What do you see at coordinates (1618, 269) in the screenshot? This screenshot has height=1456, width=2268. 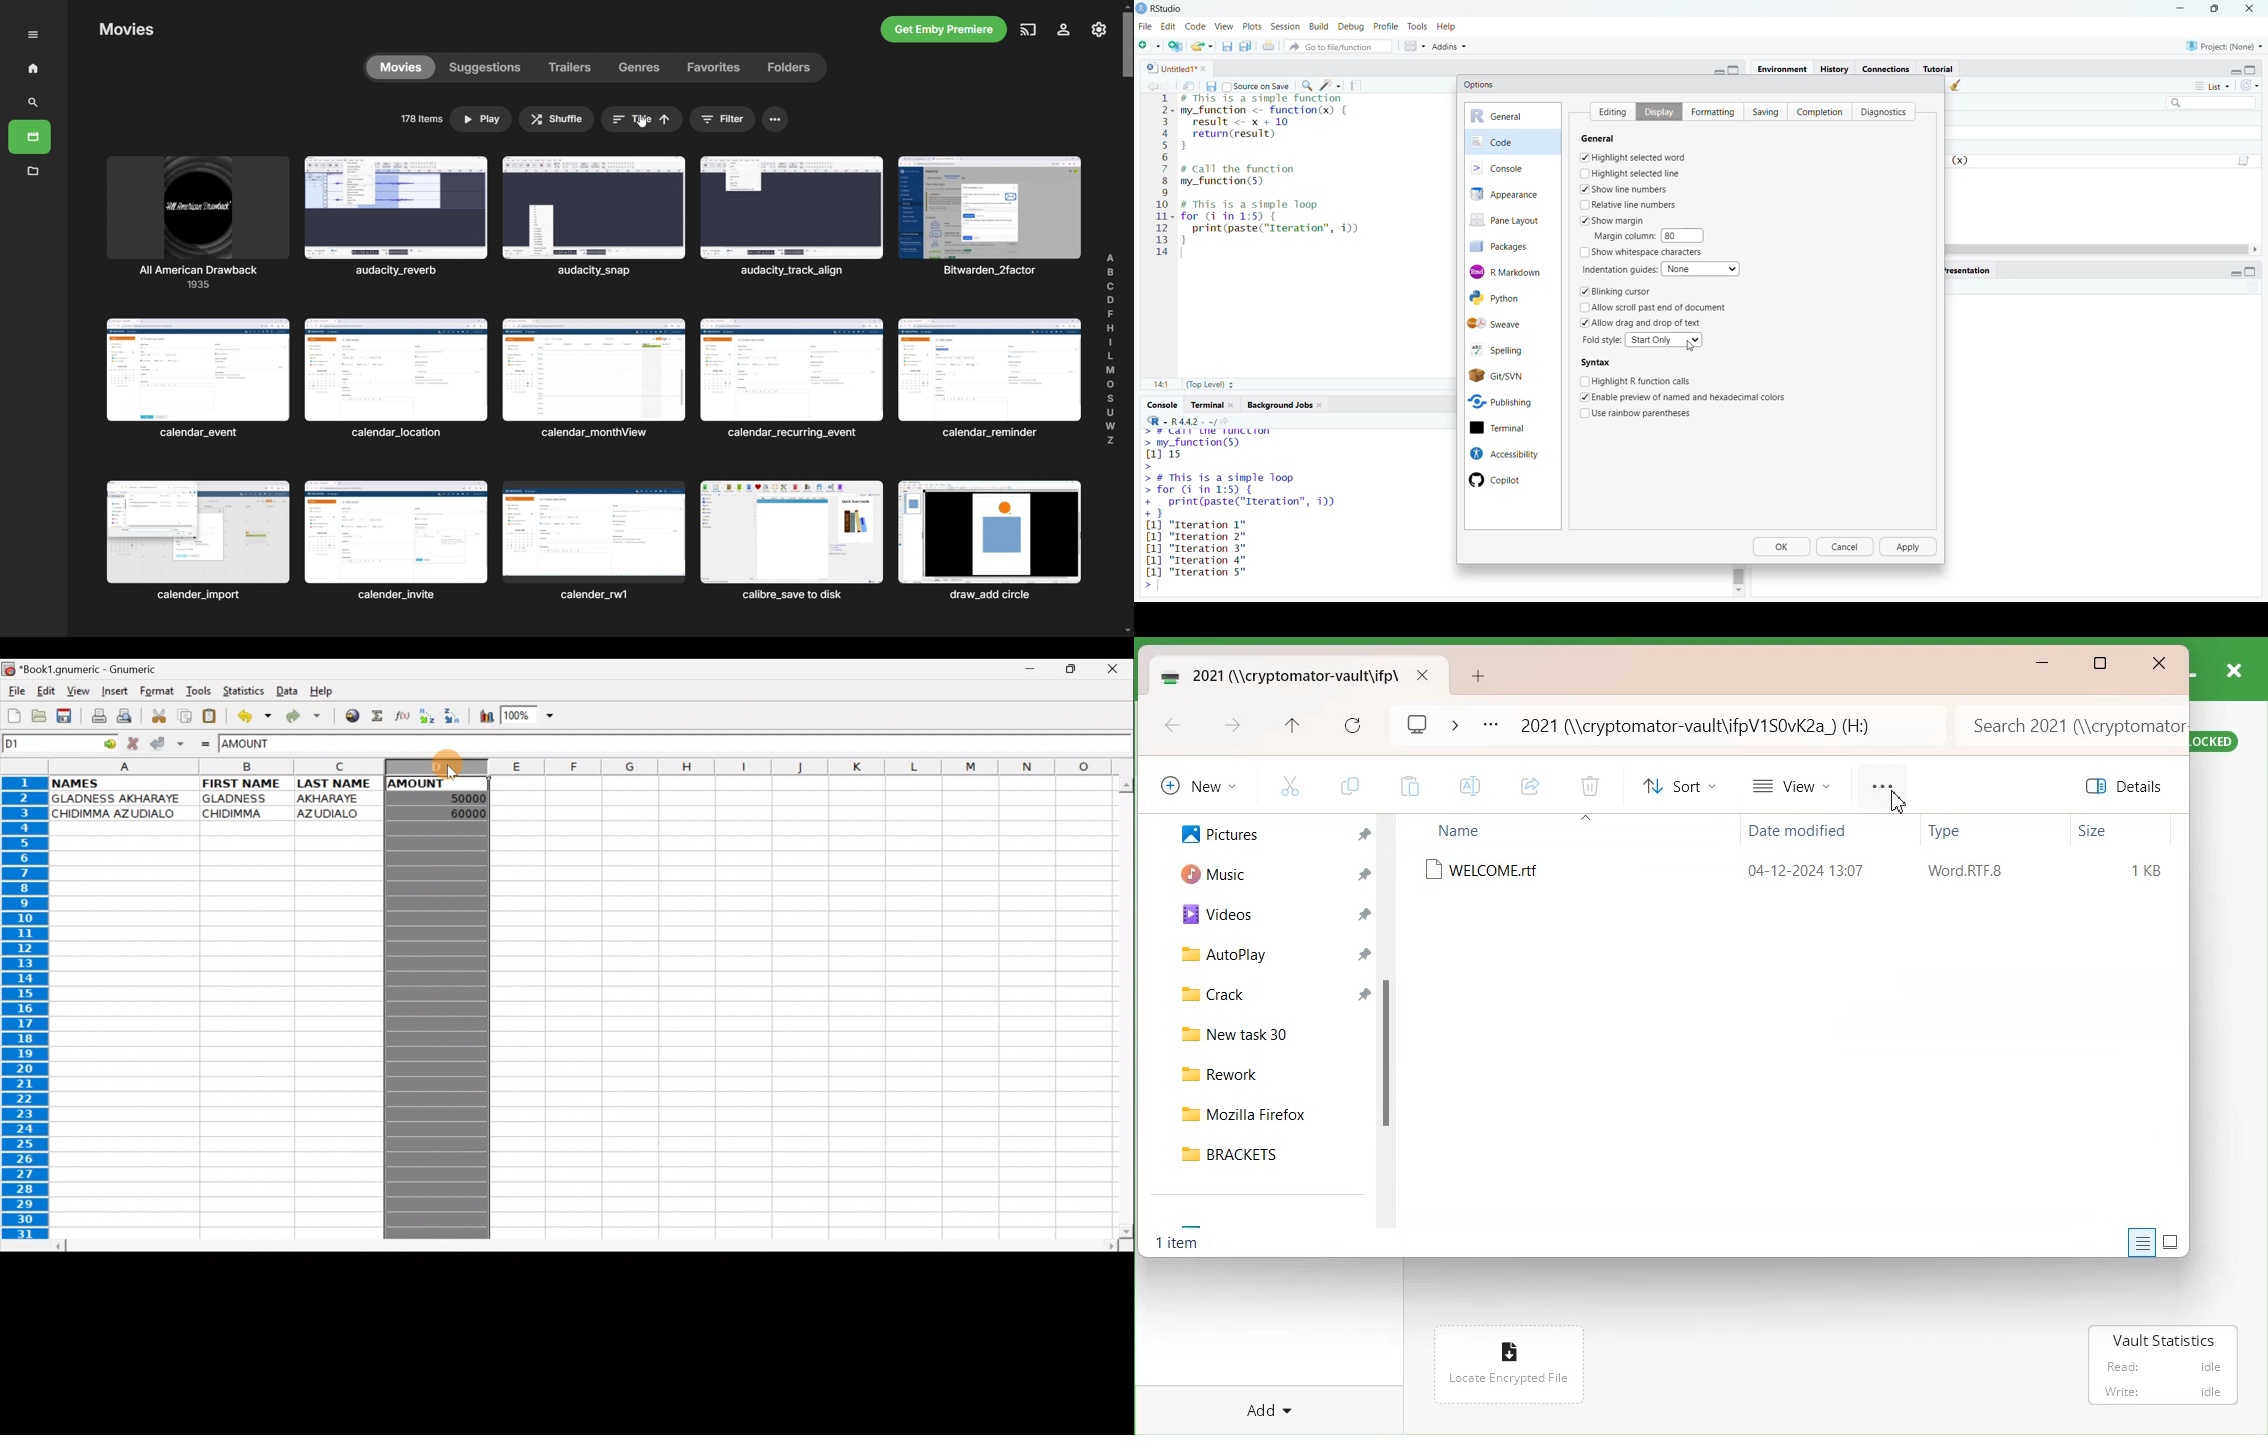 I see `indentation guides` at bounding box center [1618, 269].